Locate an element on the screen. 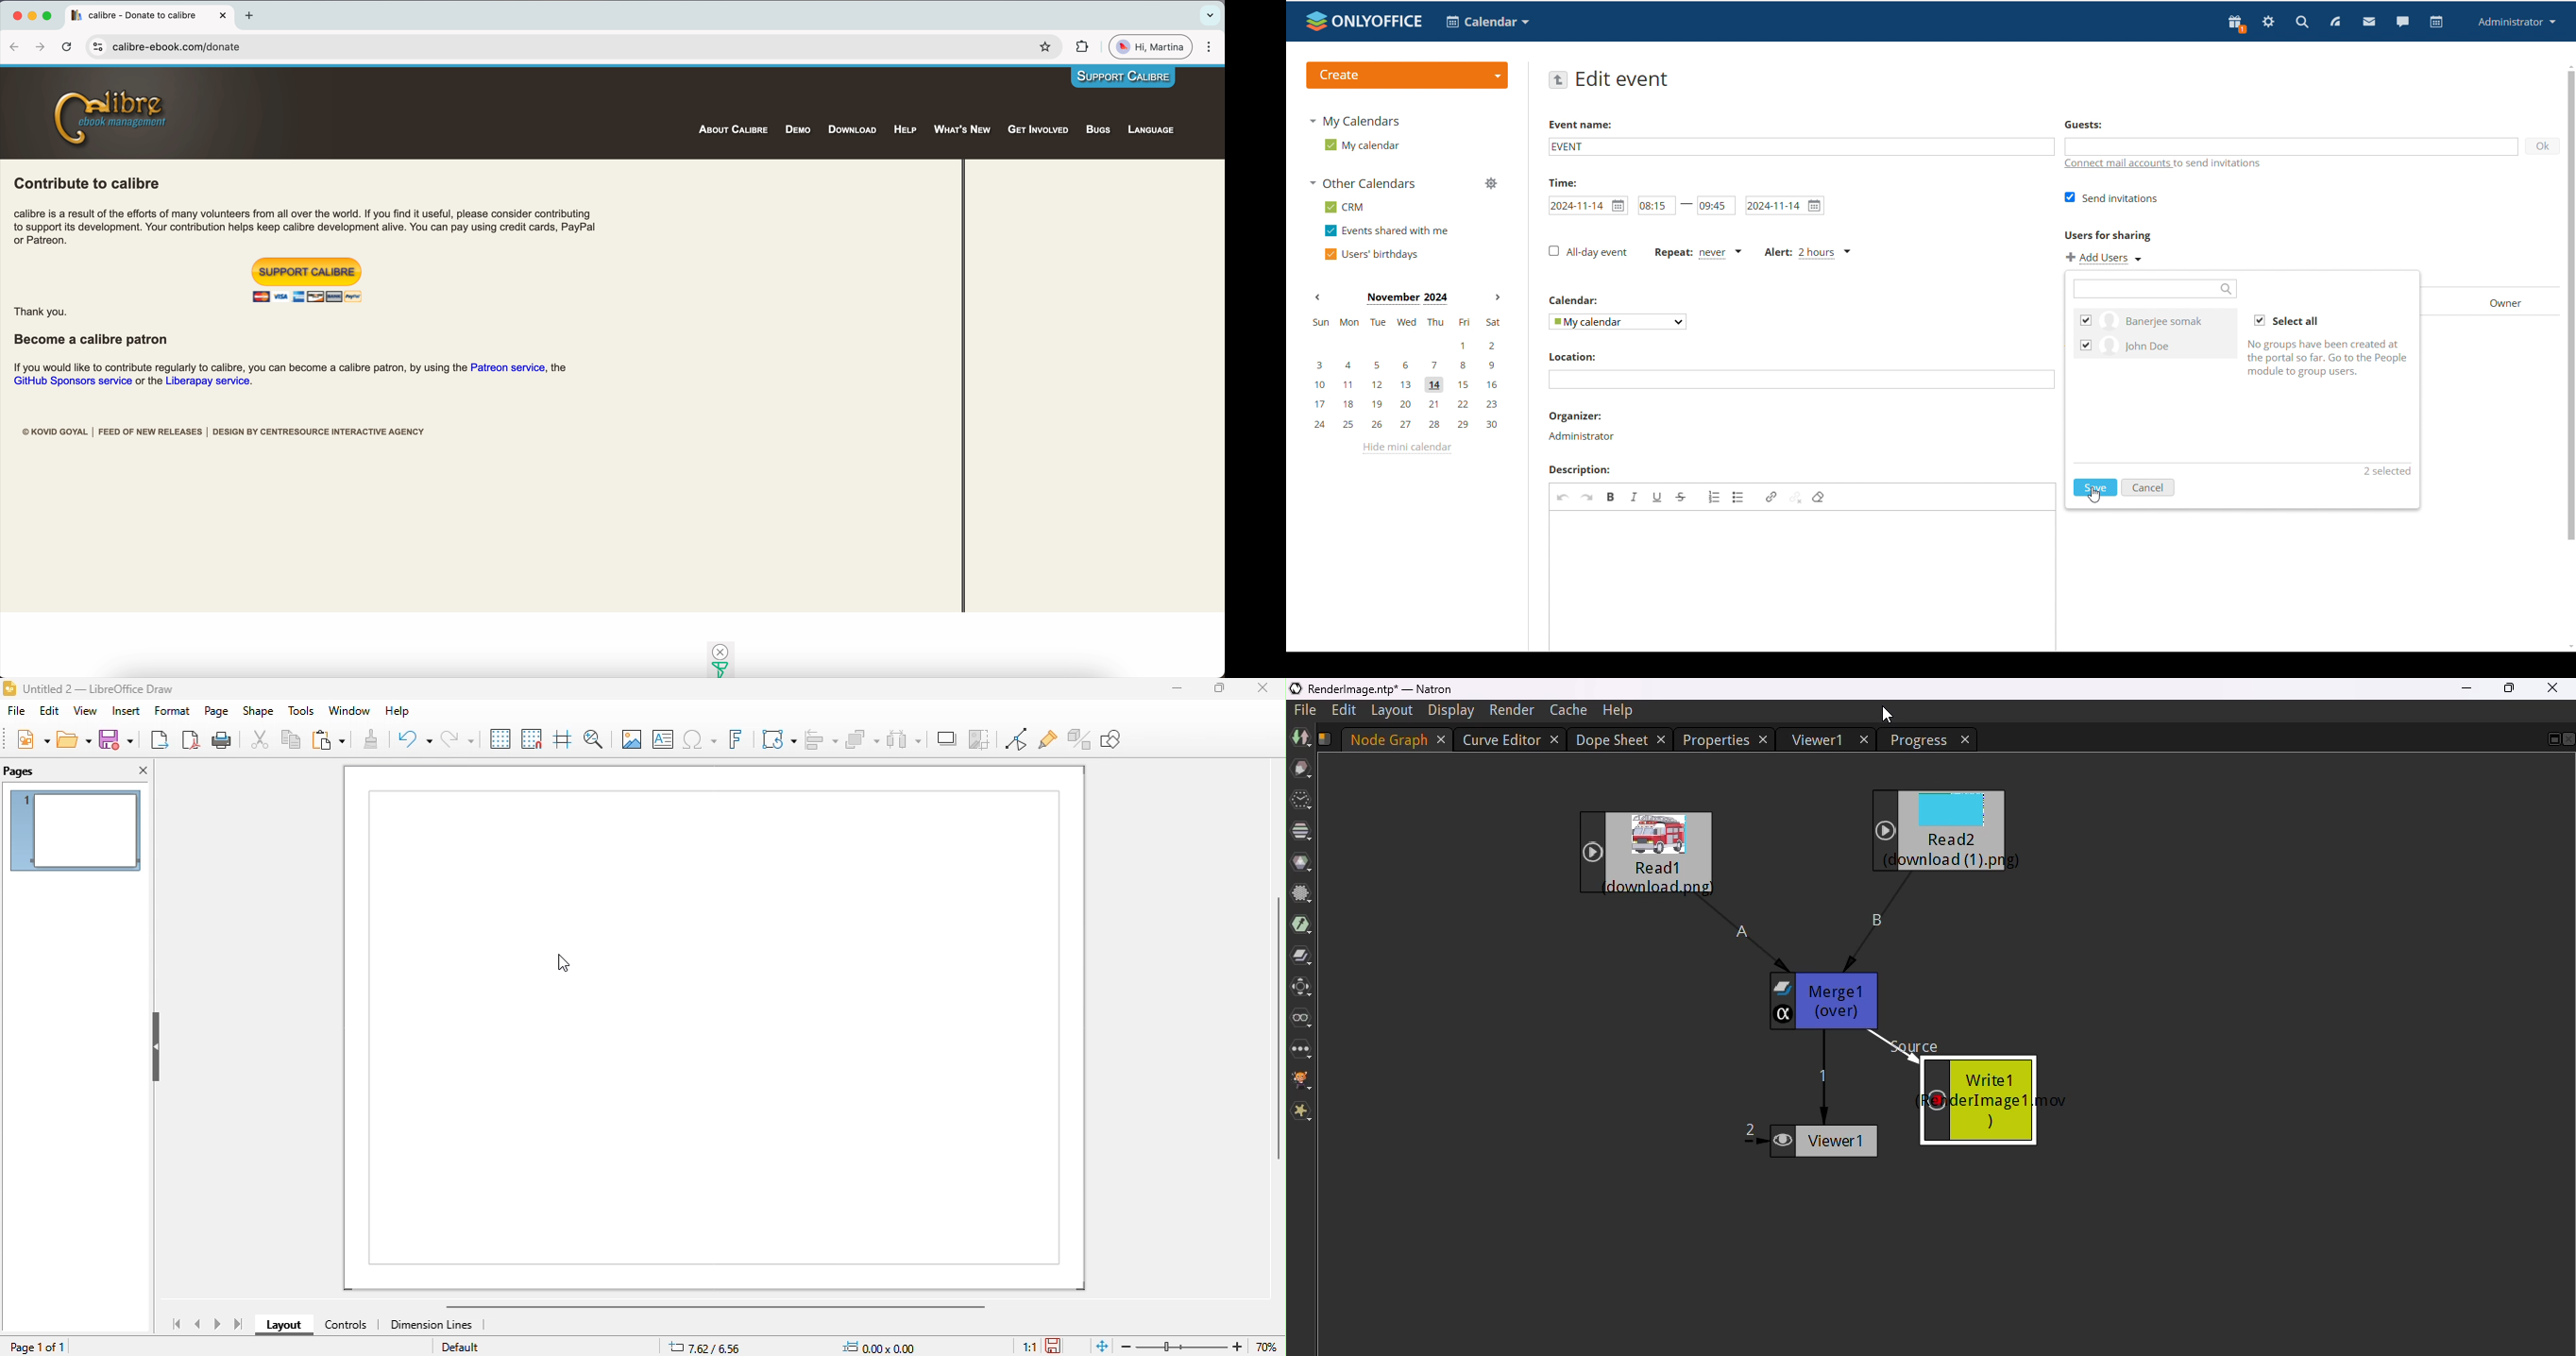 The image size is (2576, 1372). demo is located at coordinates (799, 129).